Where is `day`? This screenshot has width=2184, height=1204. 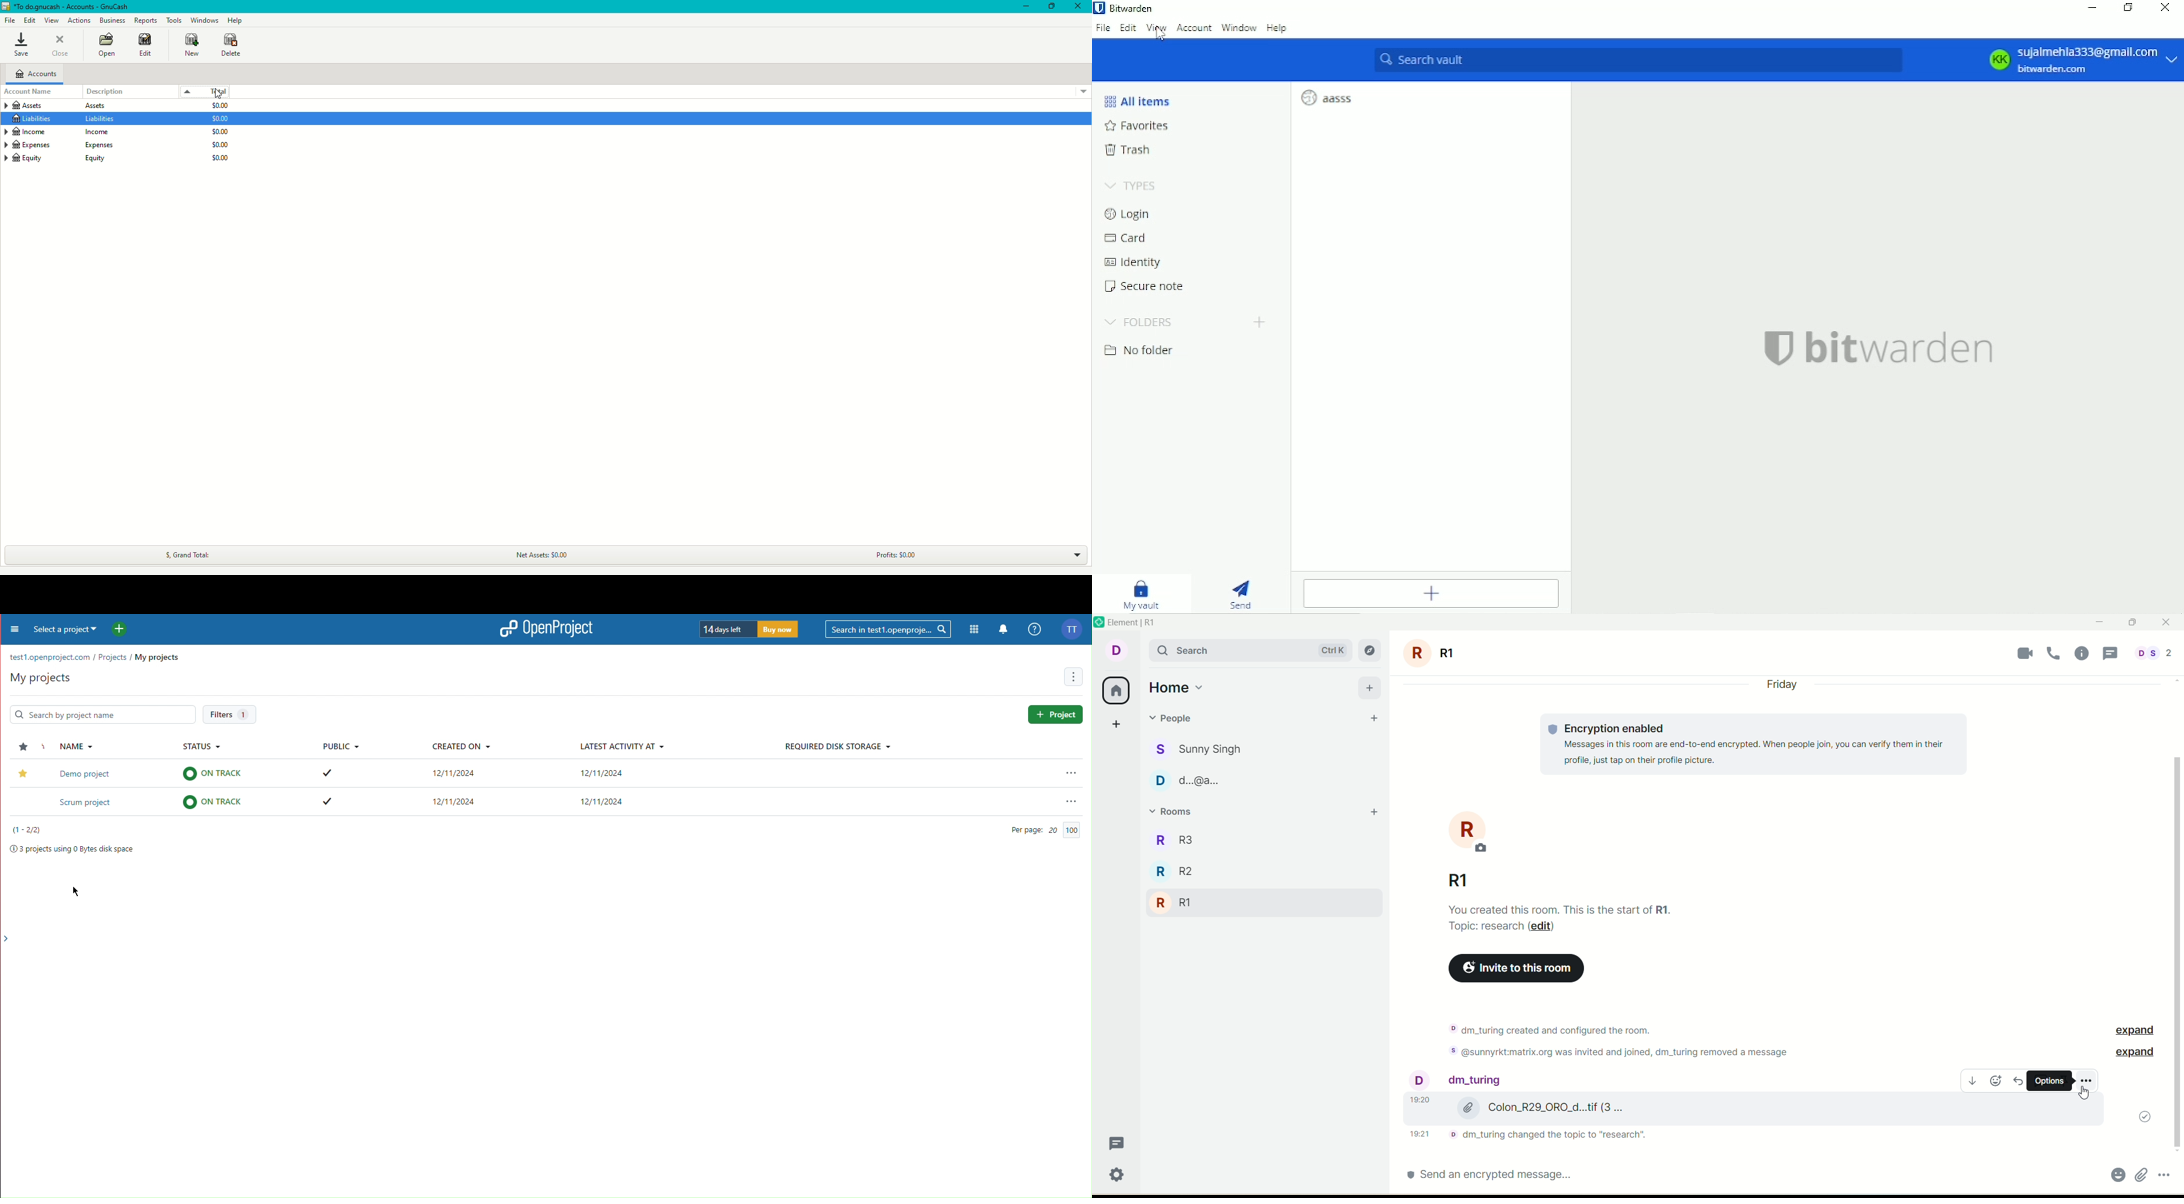
day is located at coordinates (1783, 687).